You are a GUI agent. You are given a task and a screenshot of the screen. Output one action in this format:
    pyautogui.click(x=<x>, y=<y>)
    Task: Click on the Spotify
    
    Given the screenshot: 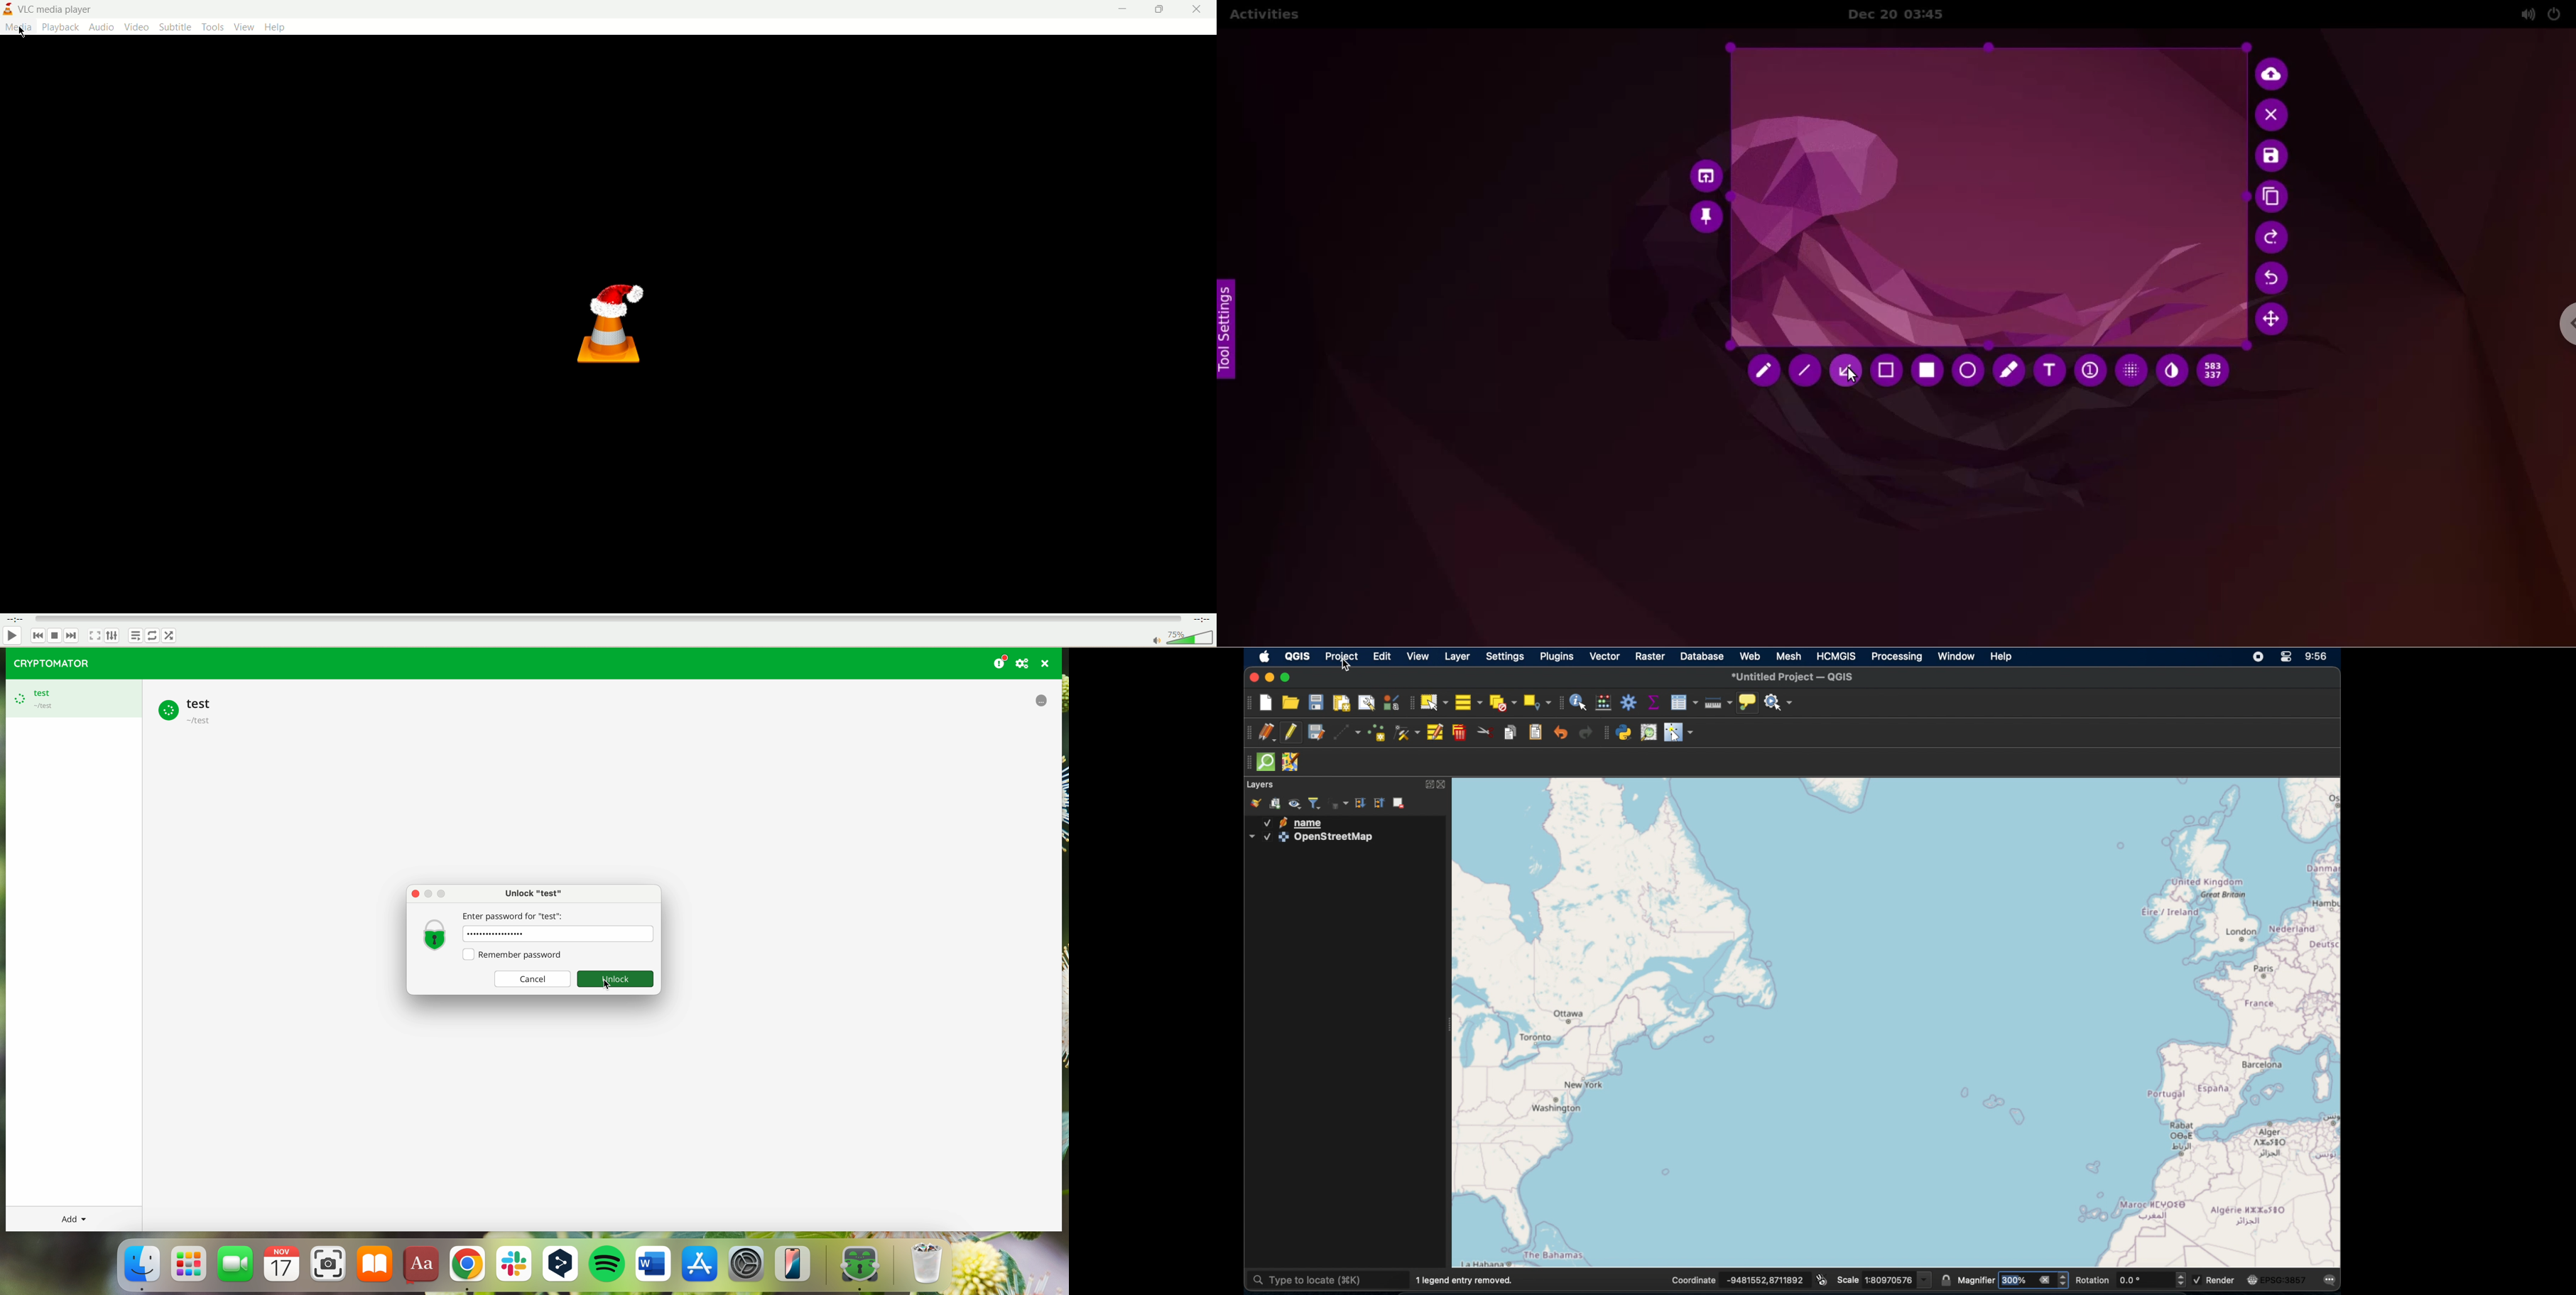 What is the action you would take?
    pyautogui.click(x=608, y=1265)
    